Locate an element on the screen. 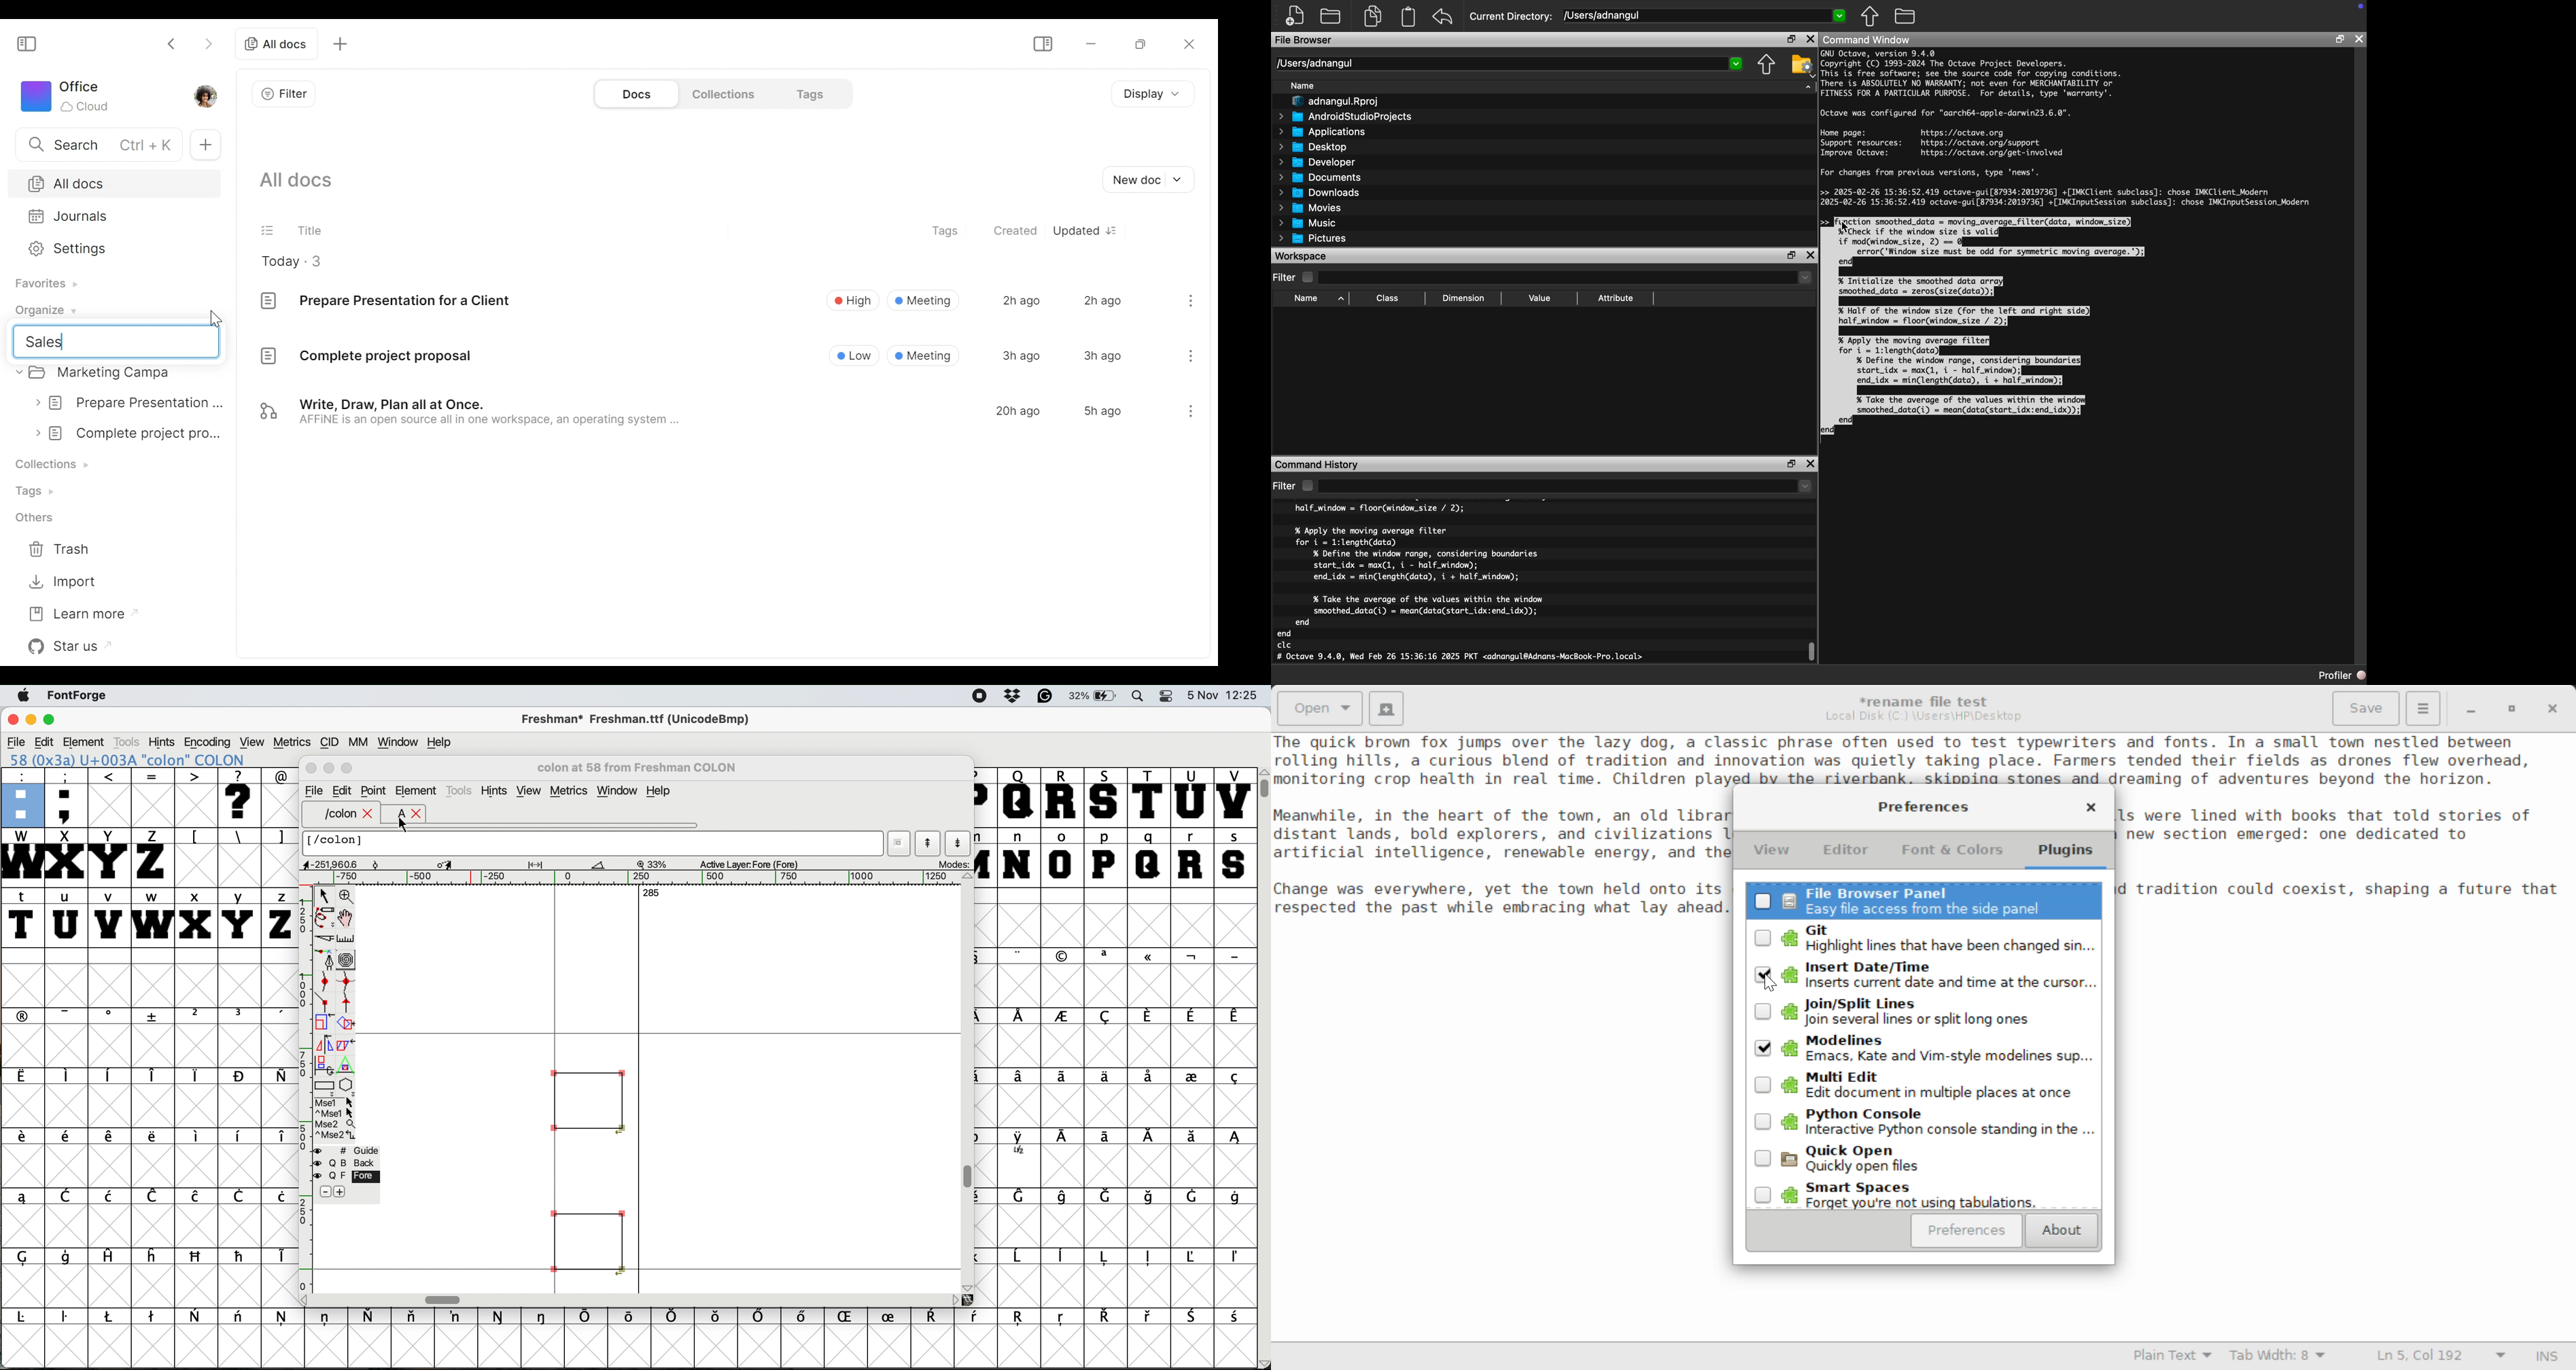  Unselected Quickly Open Plugin is located at coordinates (1924, 1163).